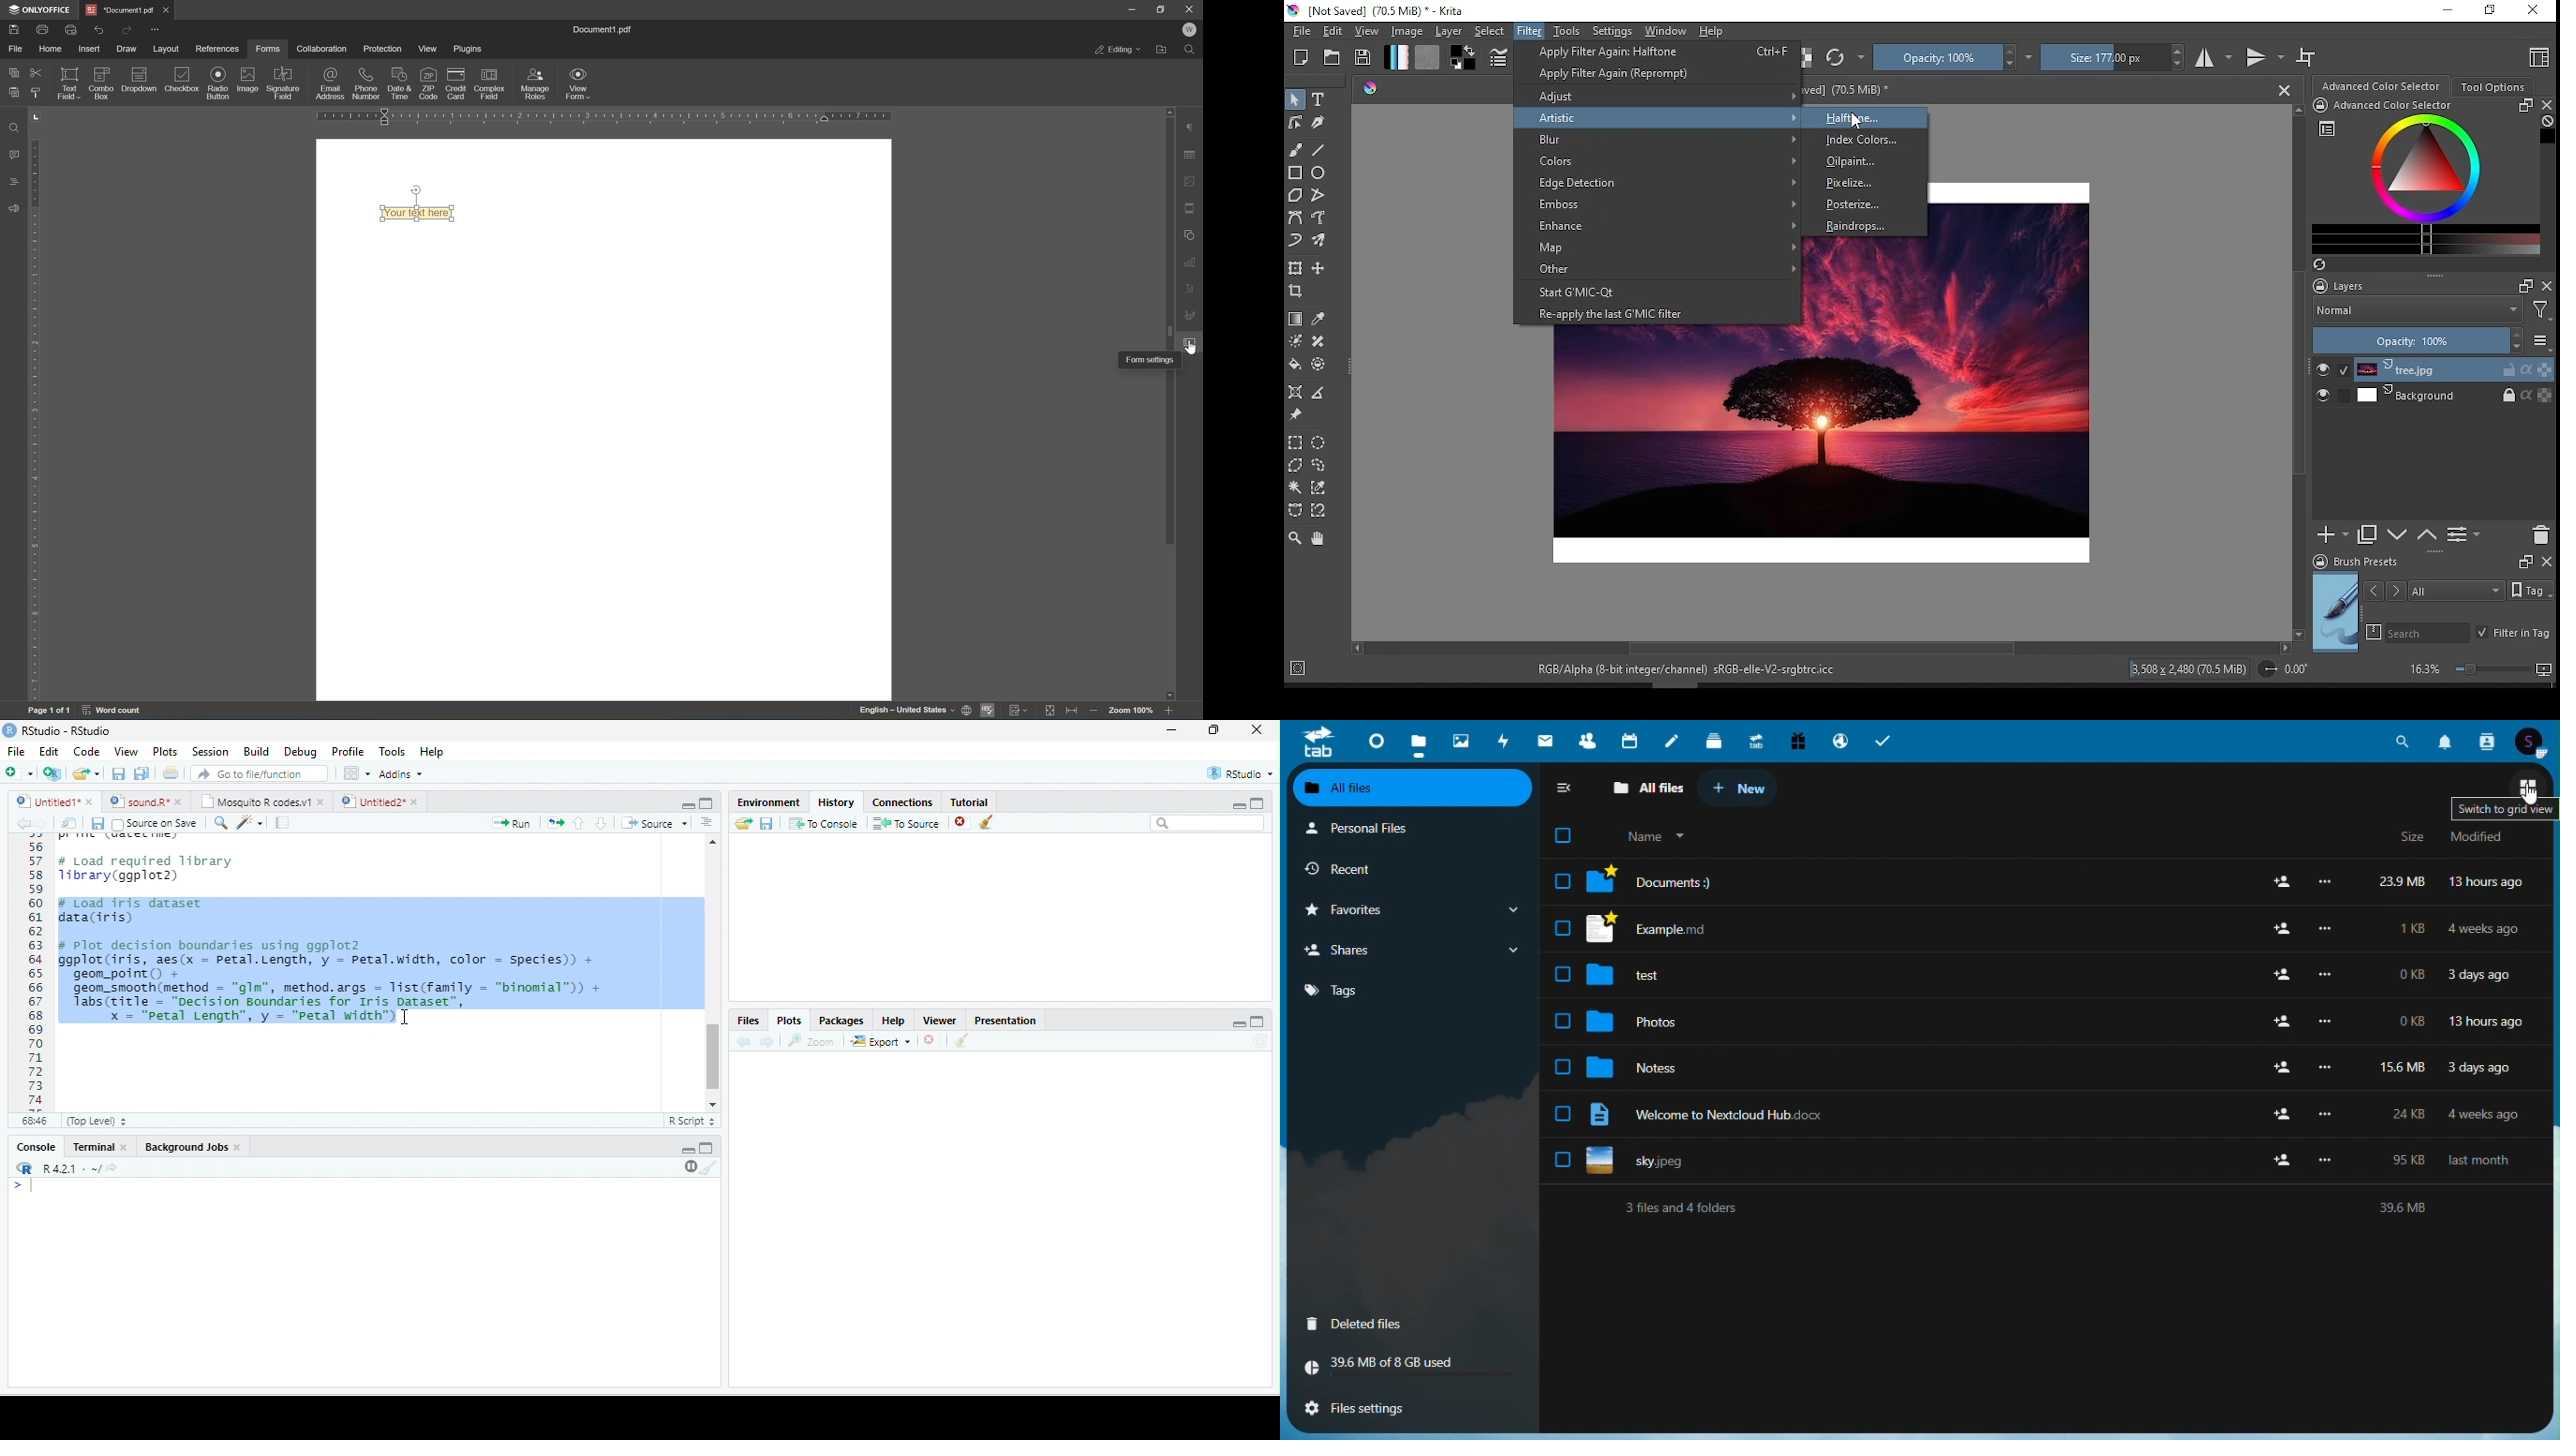  Describe the element at coordinates (19, 772) in the screenshot. I see `new file` at that location.